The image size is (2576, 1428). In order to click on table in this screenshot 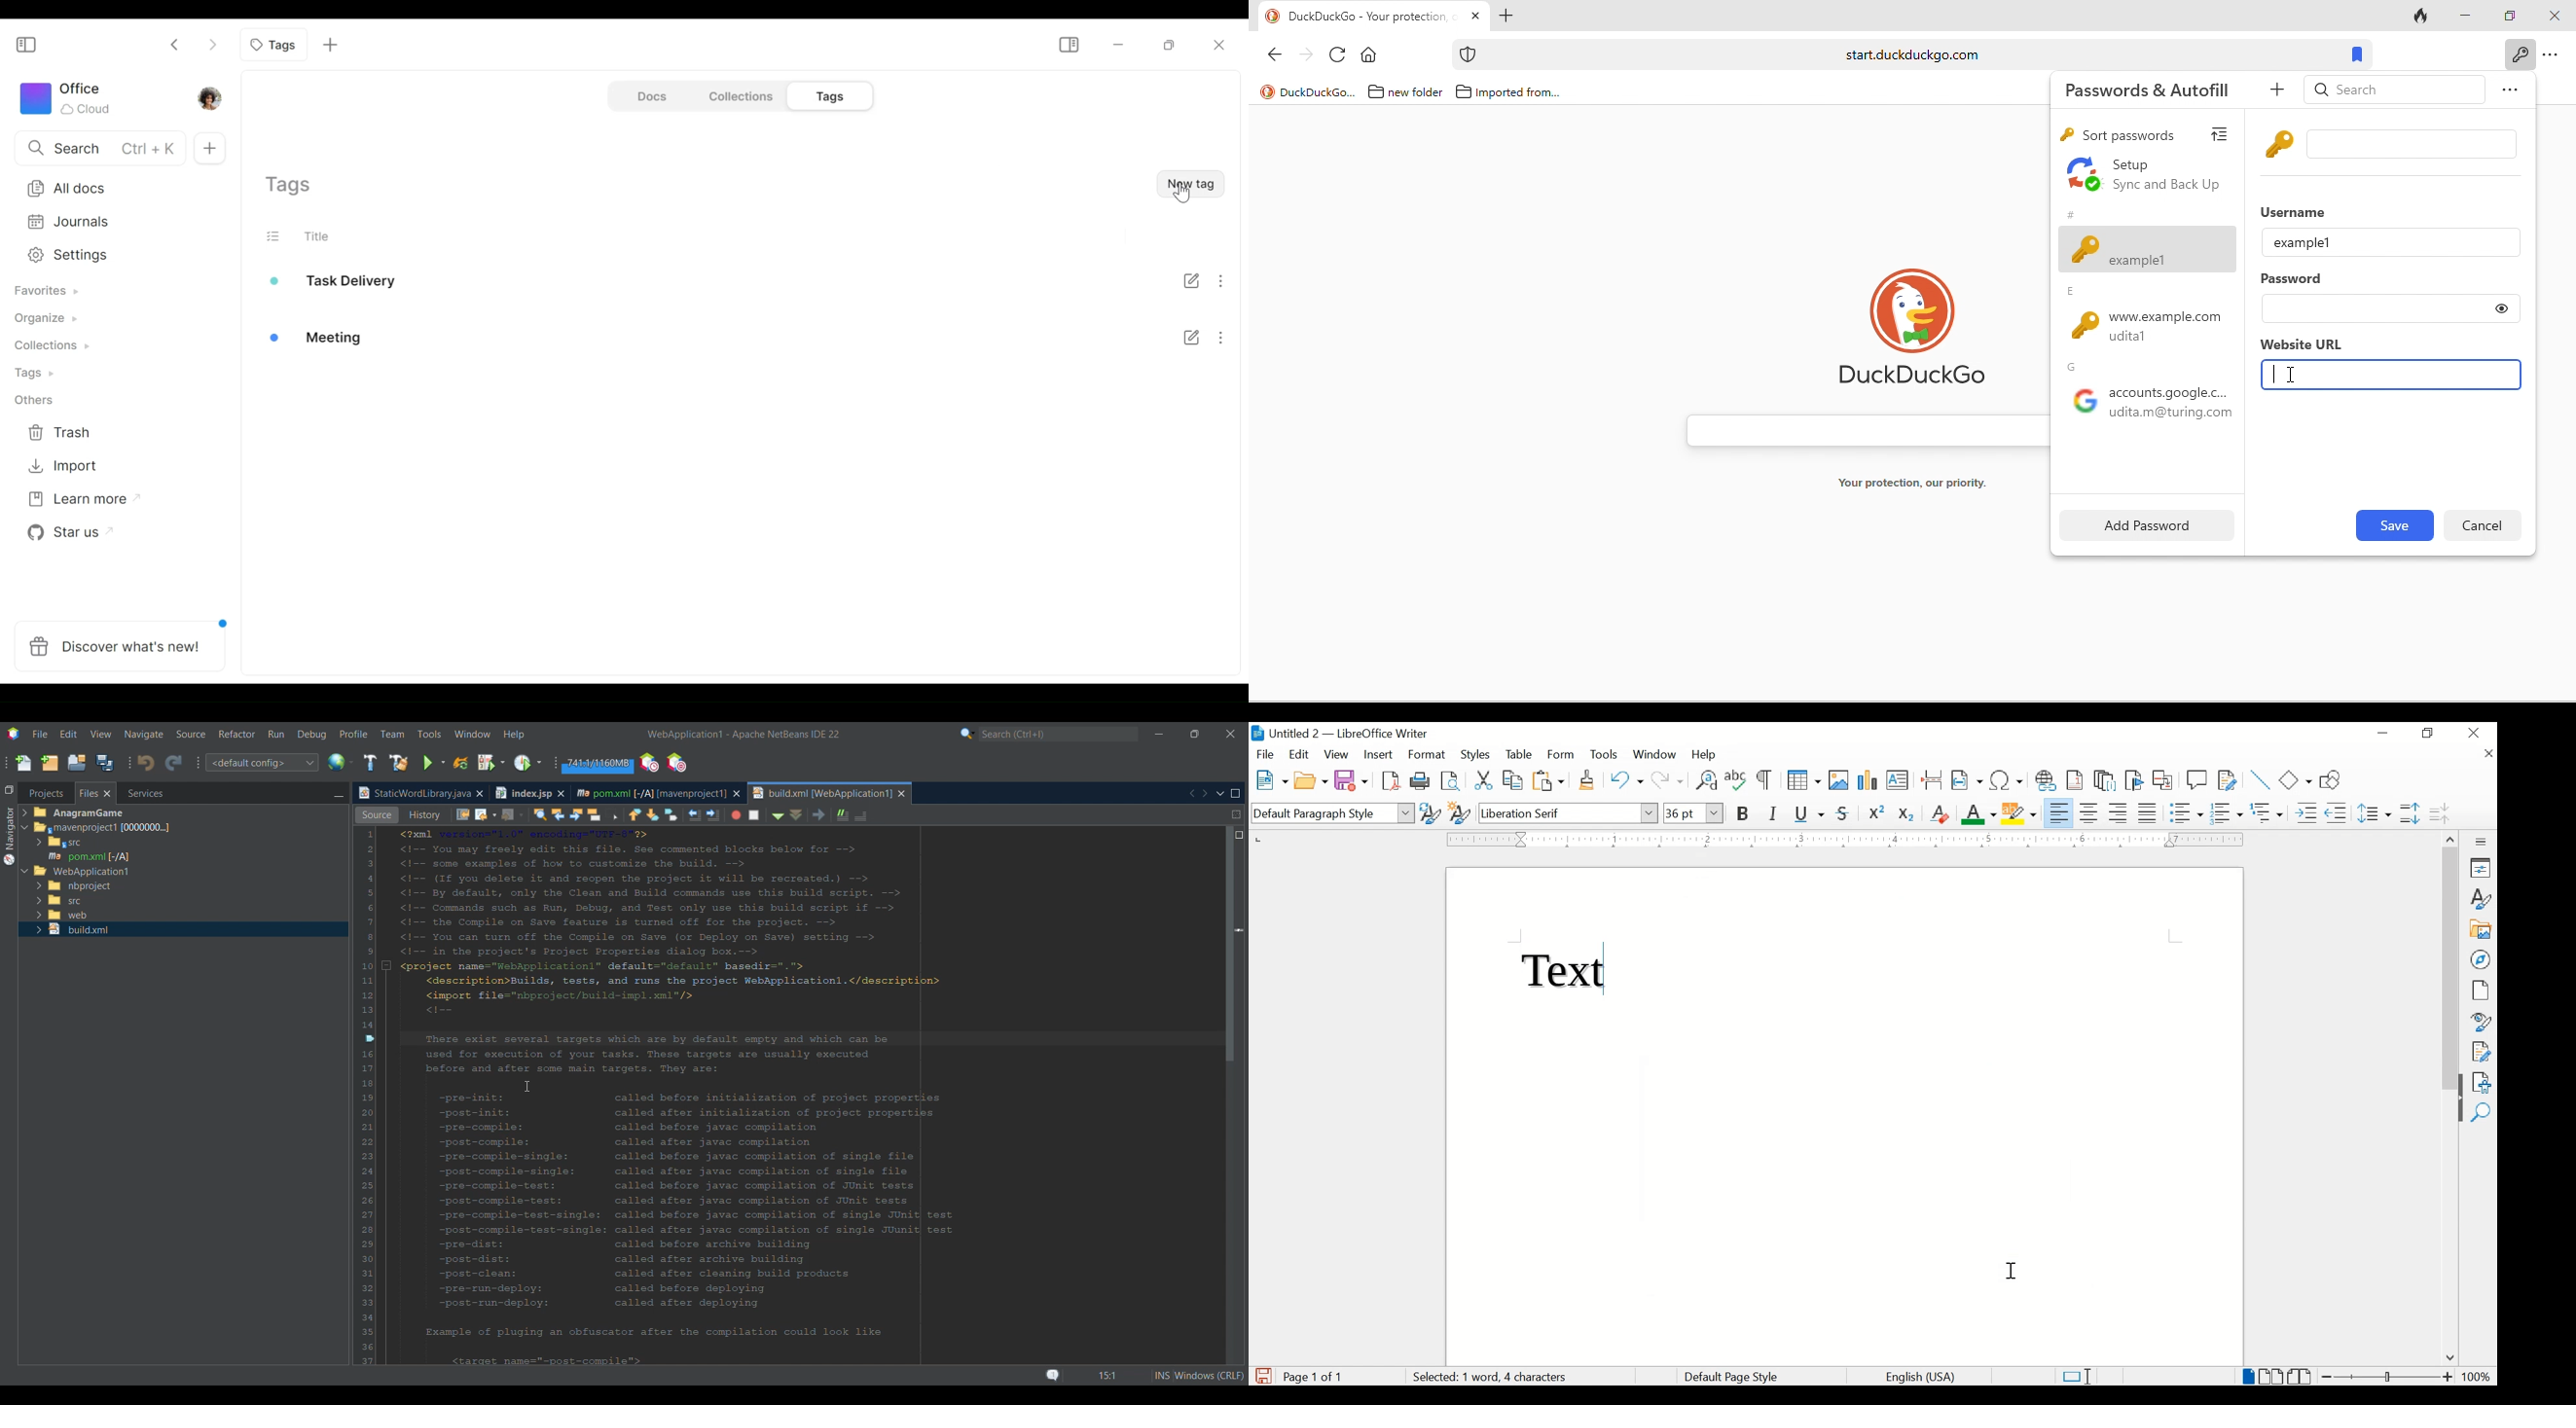, I will do `click(1519, 755)`.